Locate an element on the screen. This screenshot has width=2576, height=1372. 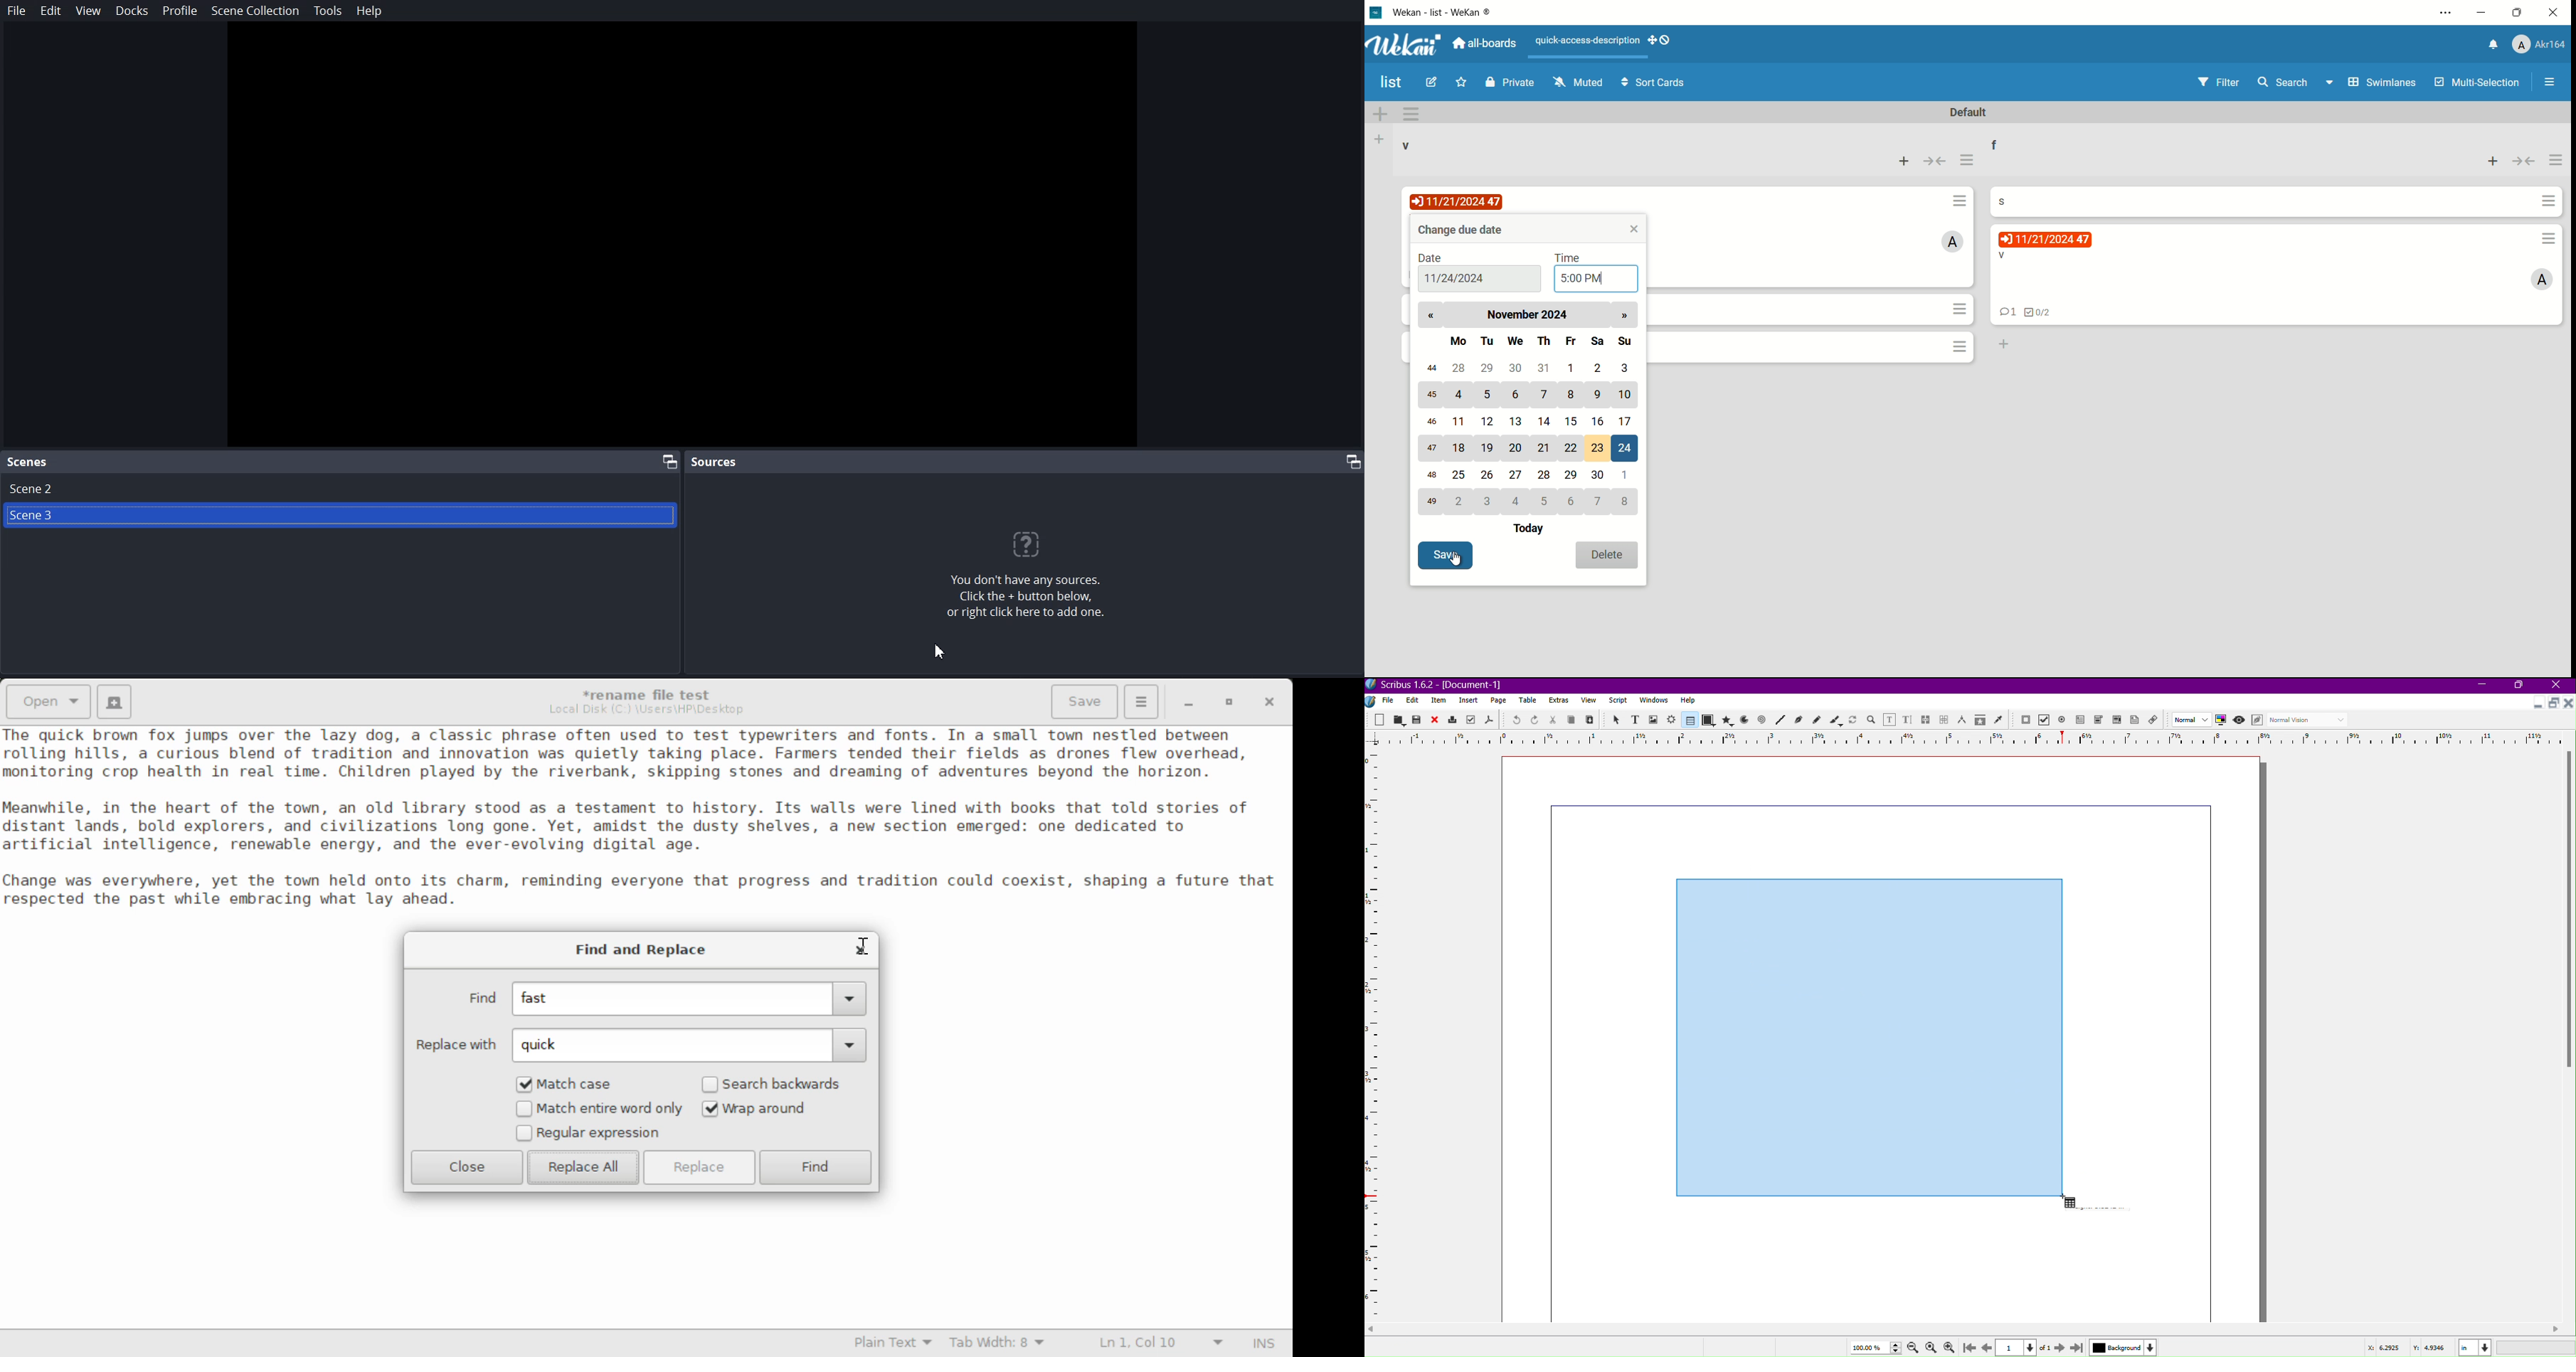
29 is located at coordinates (1572, 476).